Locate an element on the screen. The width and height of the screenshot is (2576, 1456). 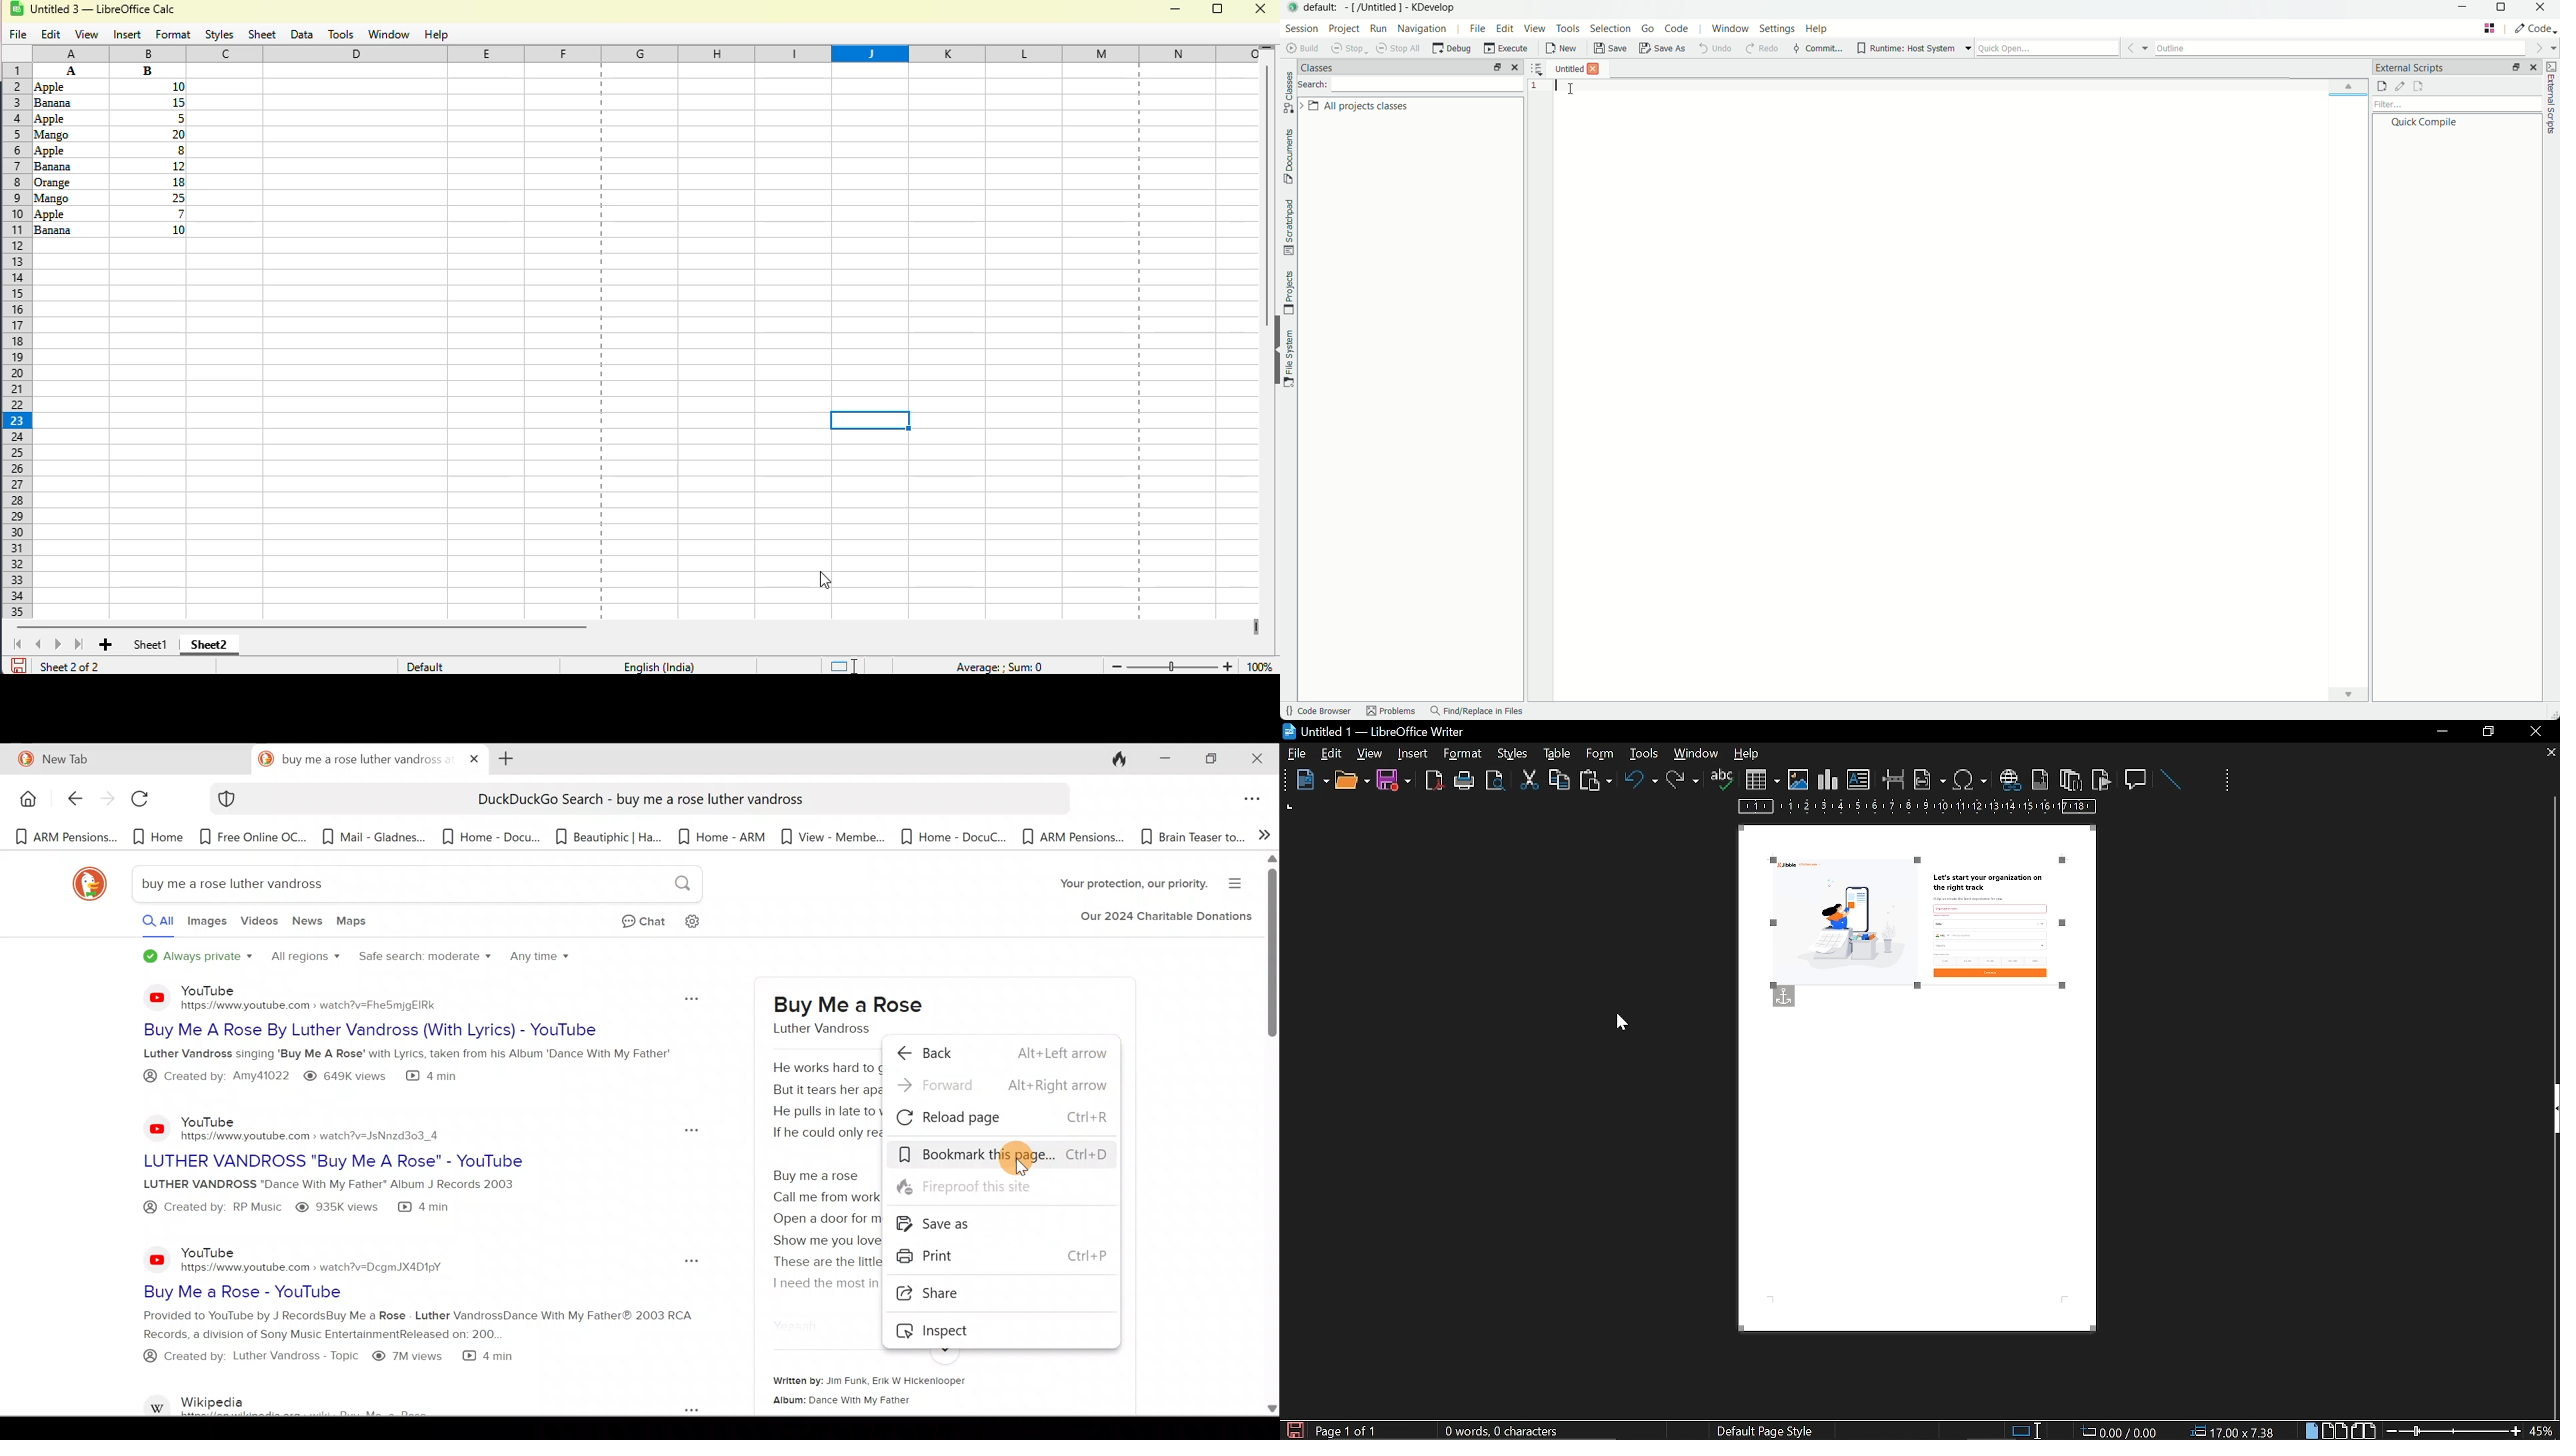
rows is located at coordinates (13, 341).